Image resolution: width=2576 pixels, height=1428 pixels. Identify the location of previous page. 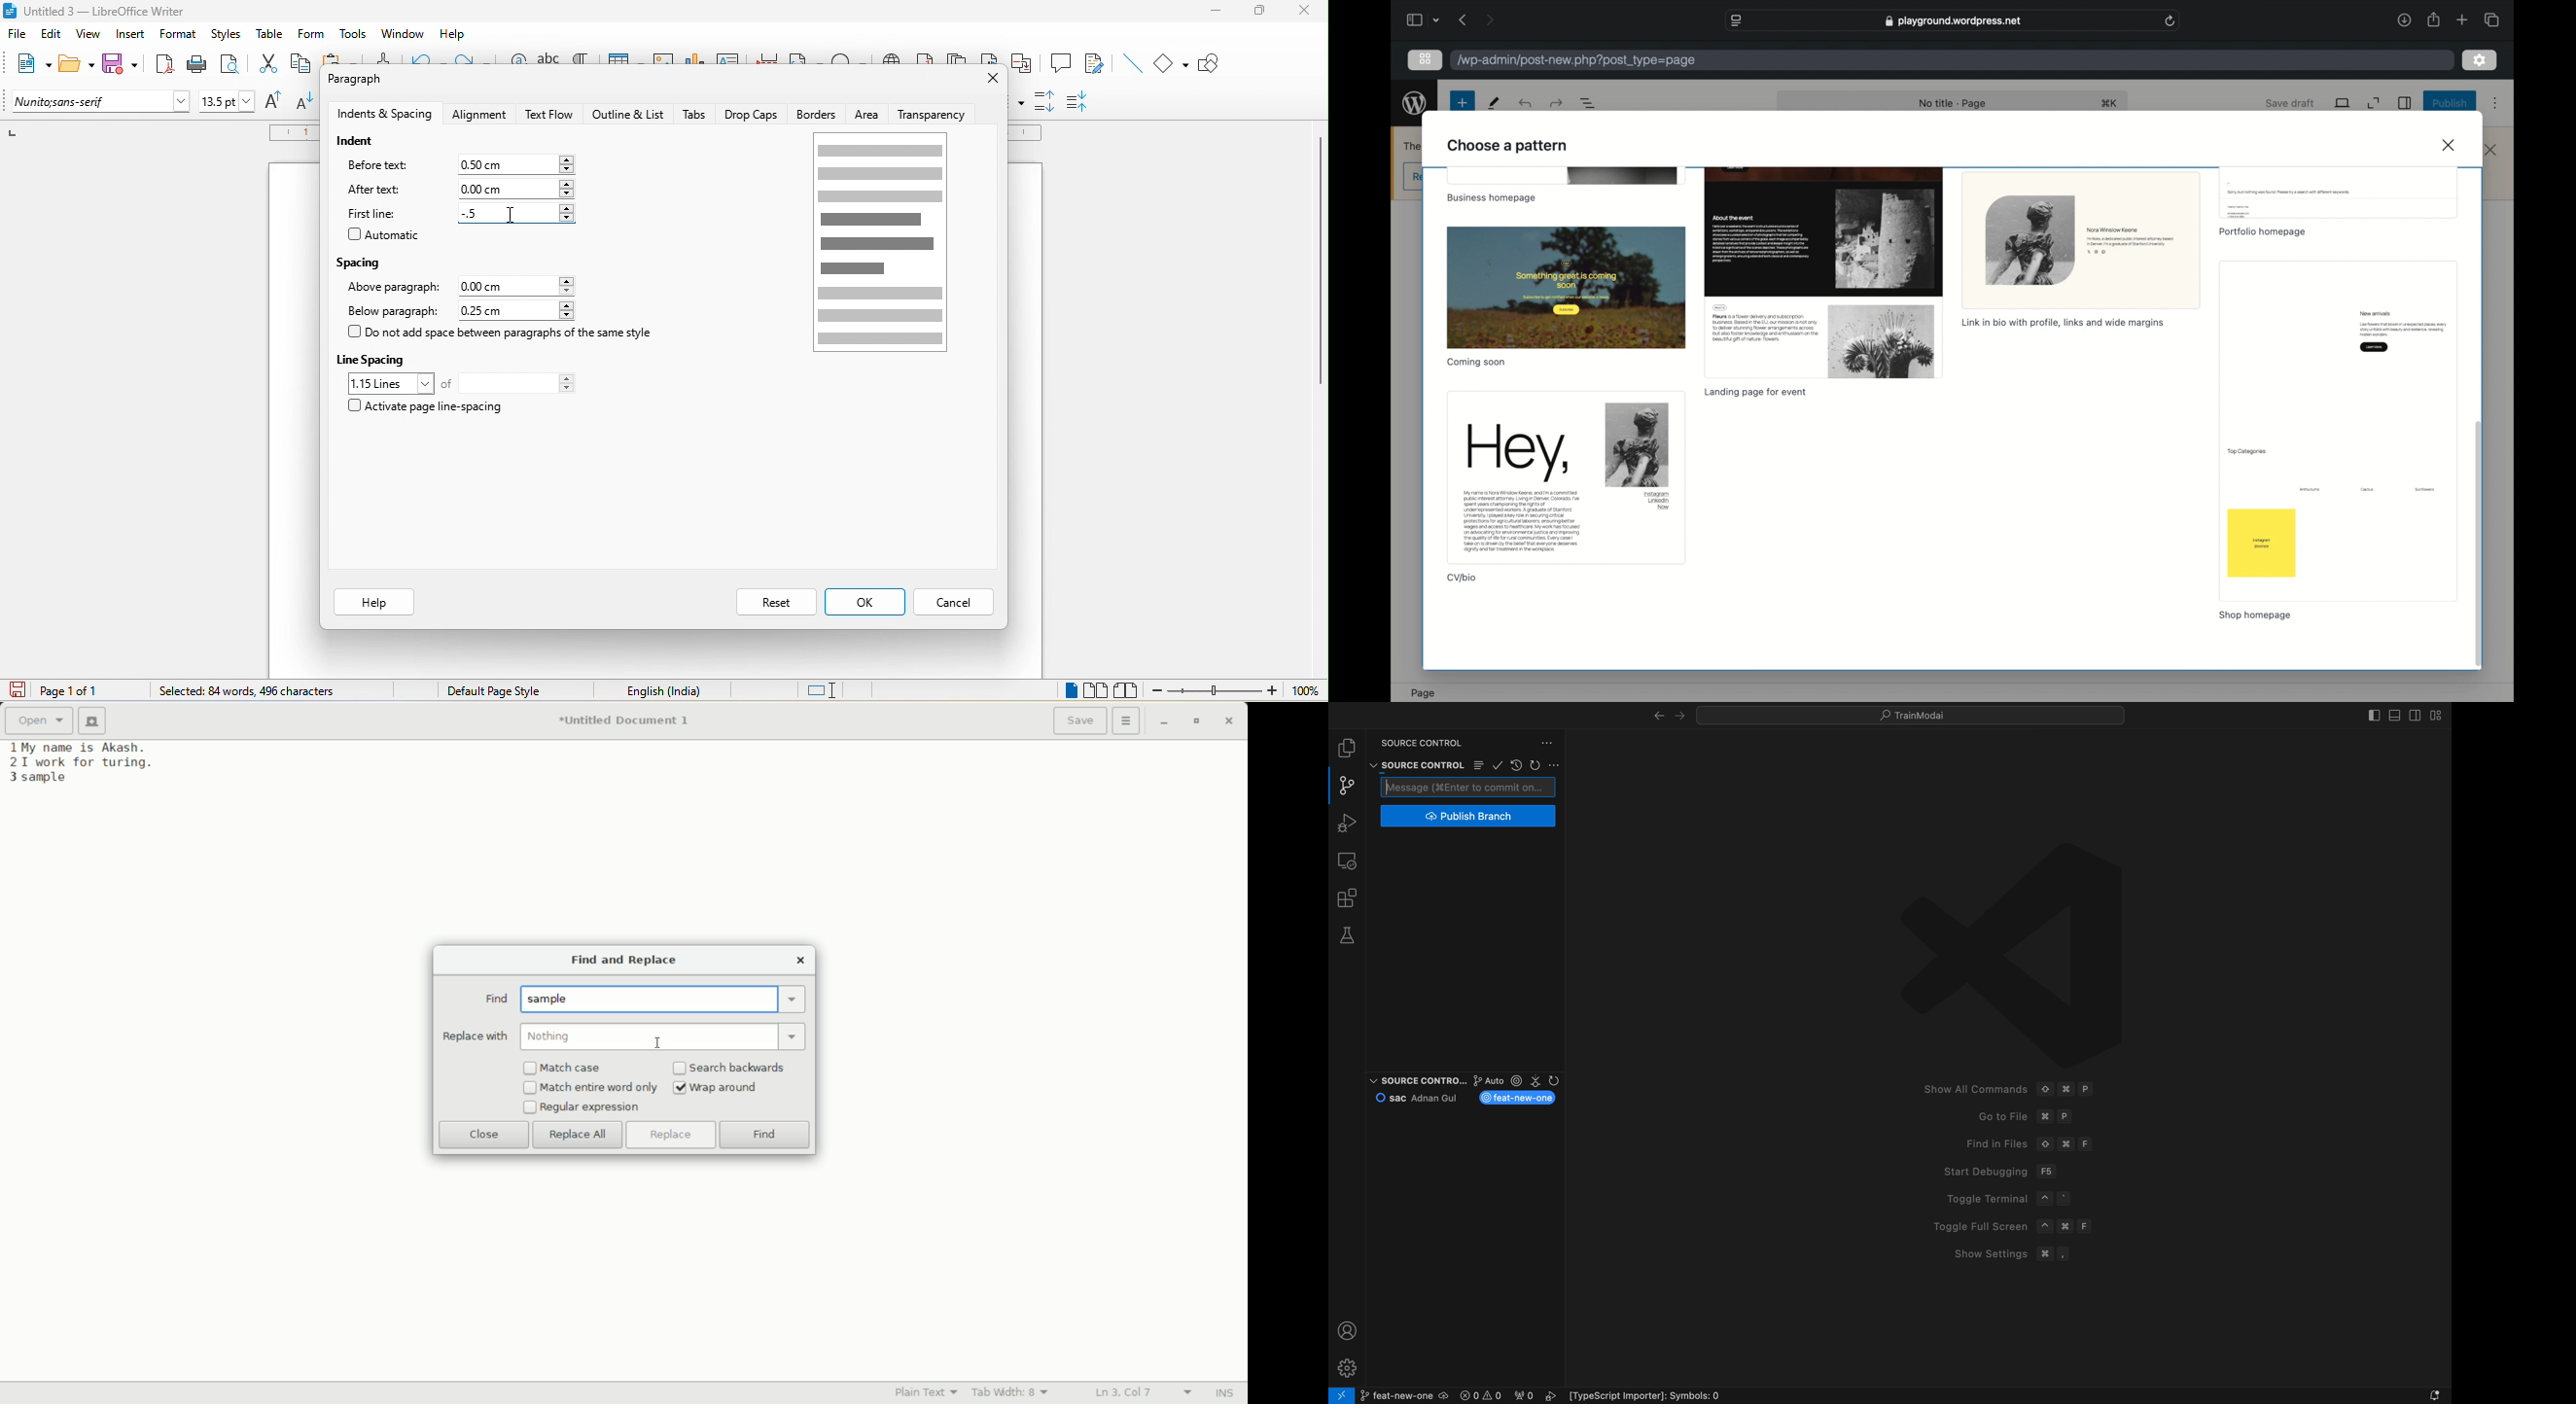
(1464, 20).